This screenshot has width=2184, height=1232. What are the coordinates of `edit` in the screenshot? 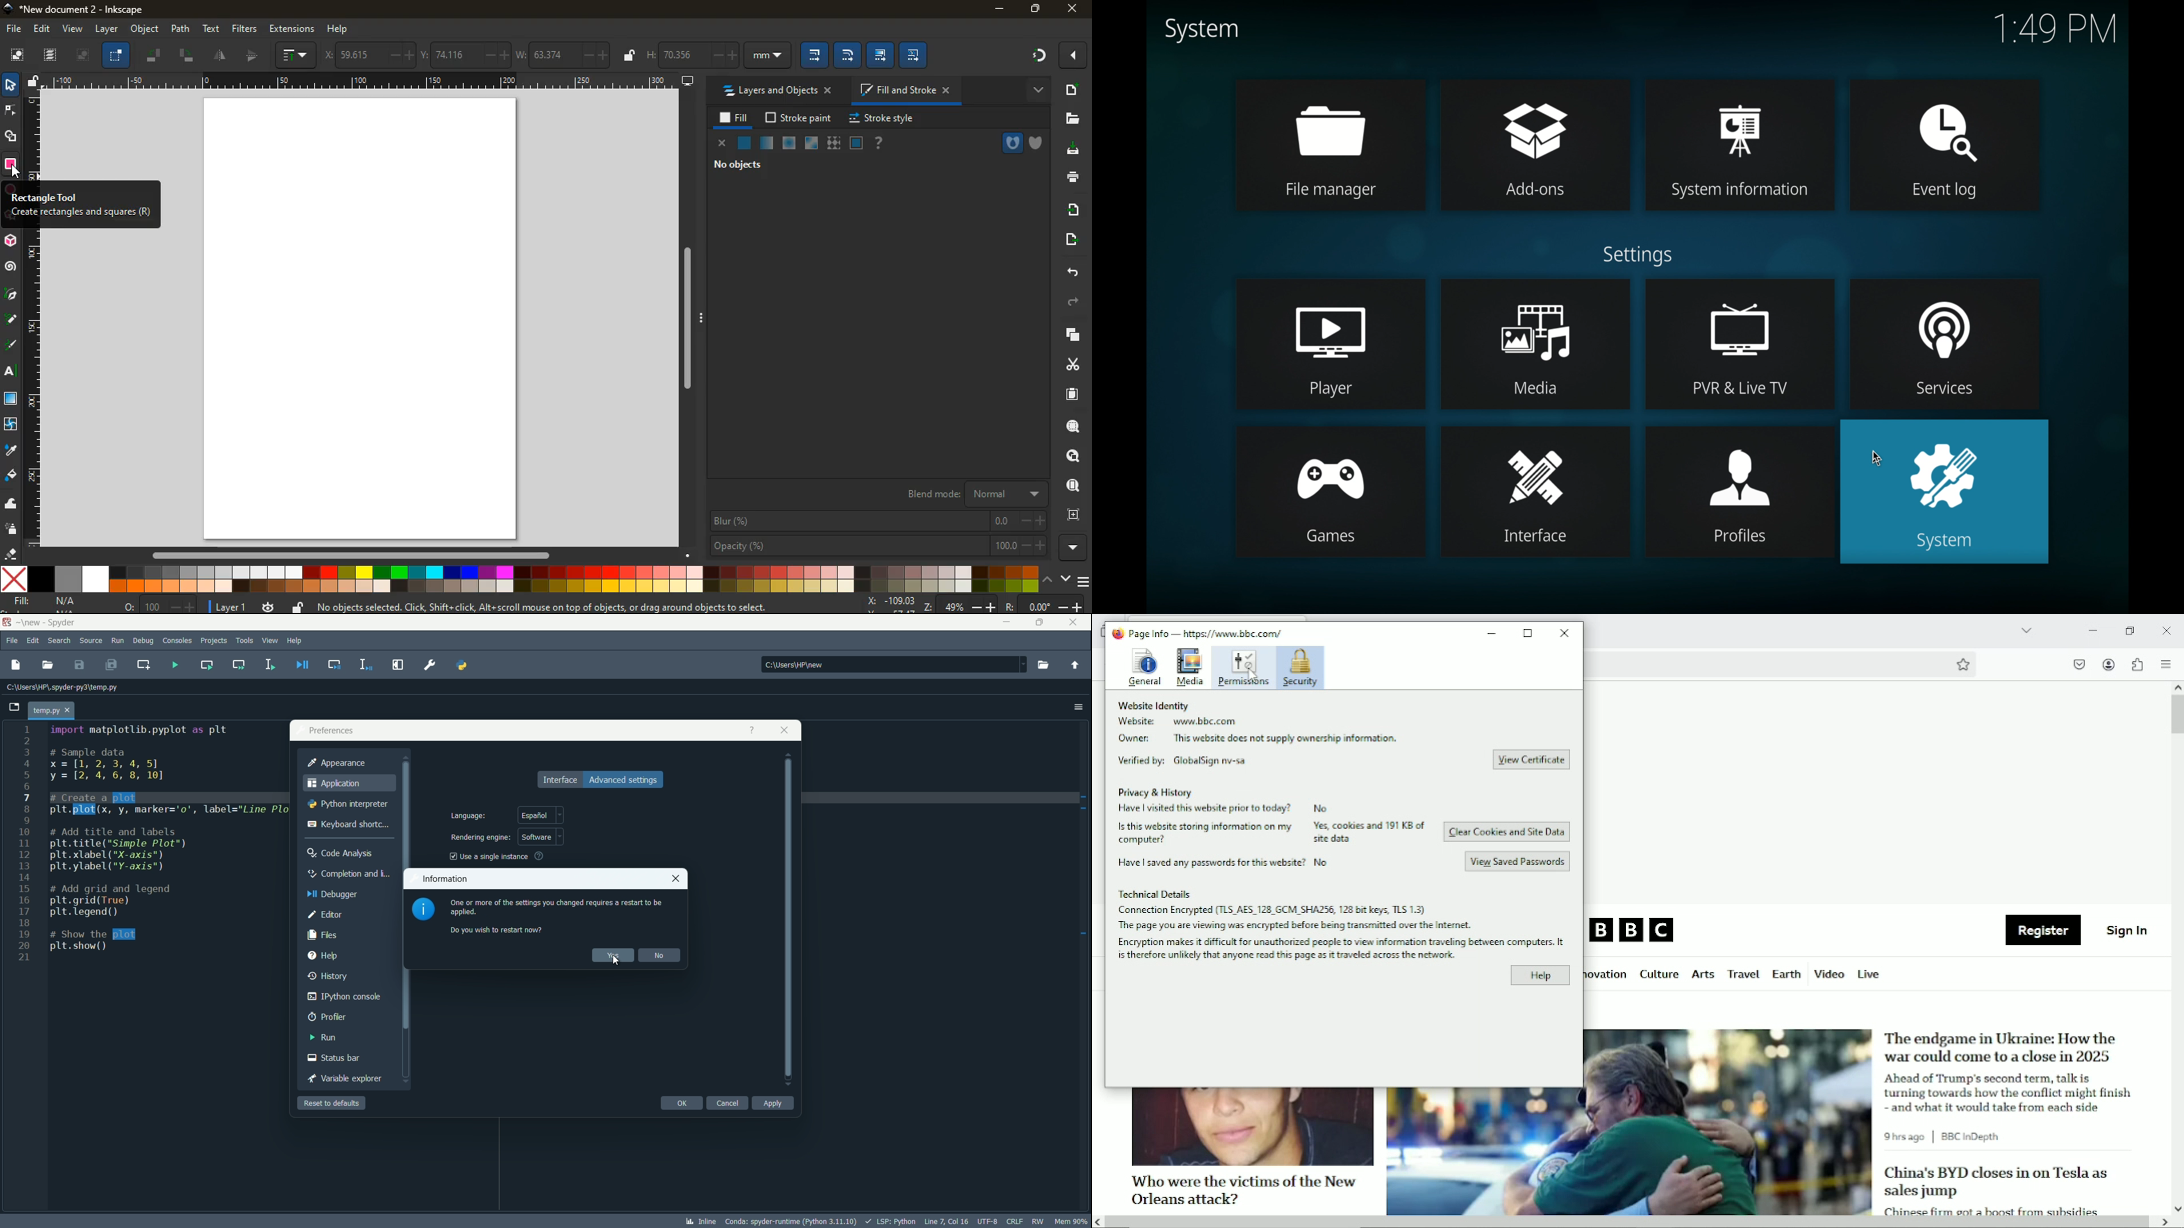 It's located at (914, 56).